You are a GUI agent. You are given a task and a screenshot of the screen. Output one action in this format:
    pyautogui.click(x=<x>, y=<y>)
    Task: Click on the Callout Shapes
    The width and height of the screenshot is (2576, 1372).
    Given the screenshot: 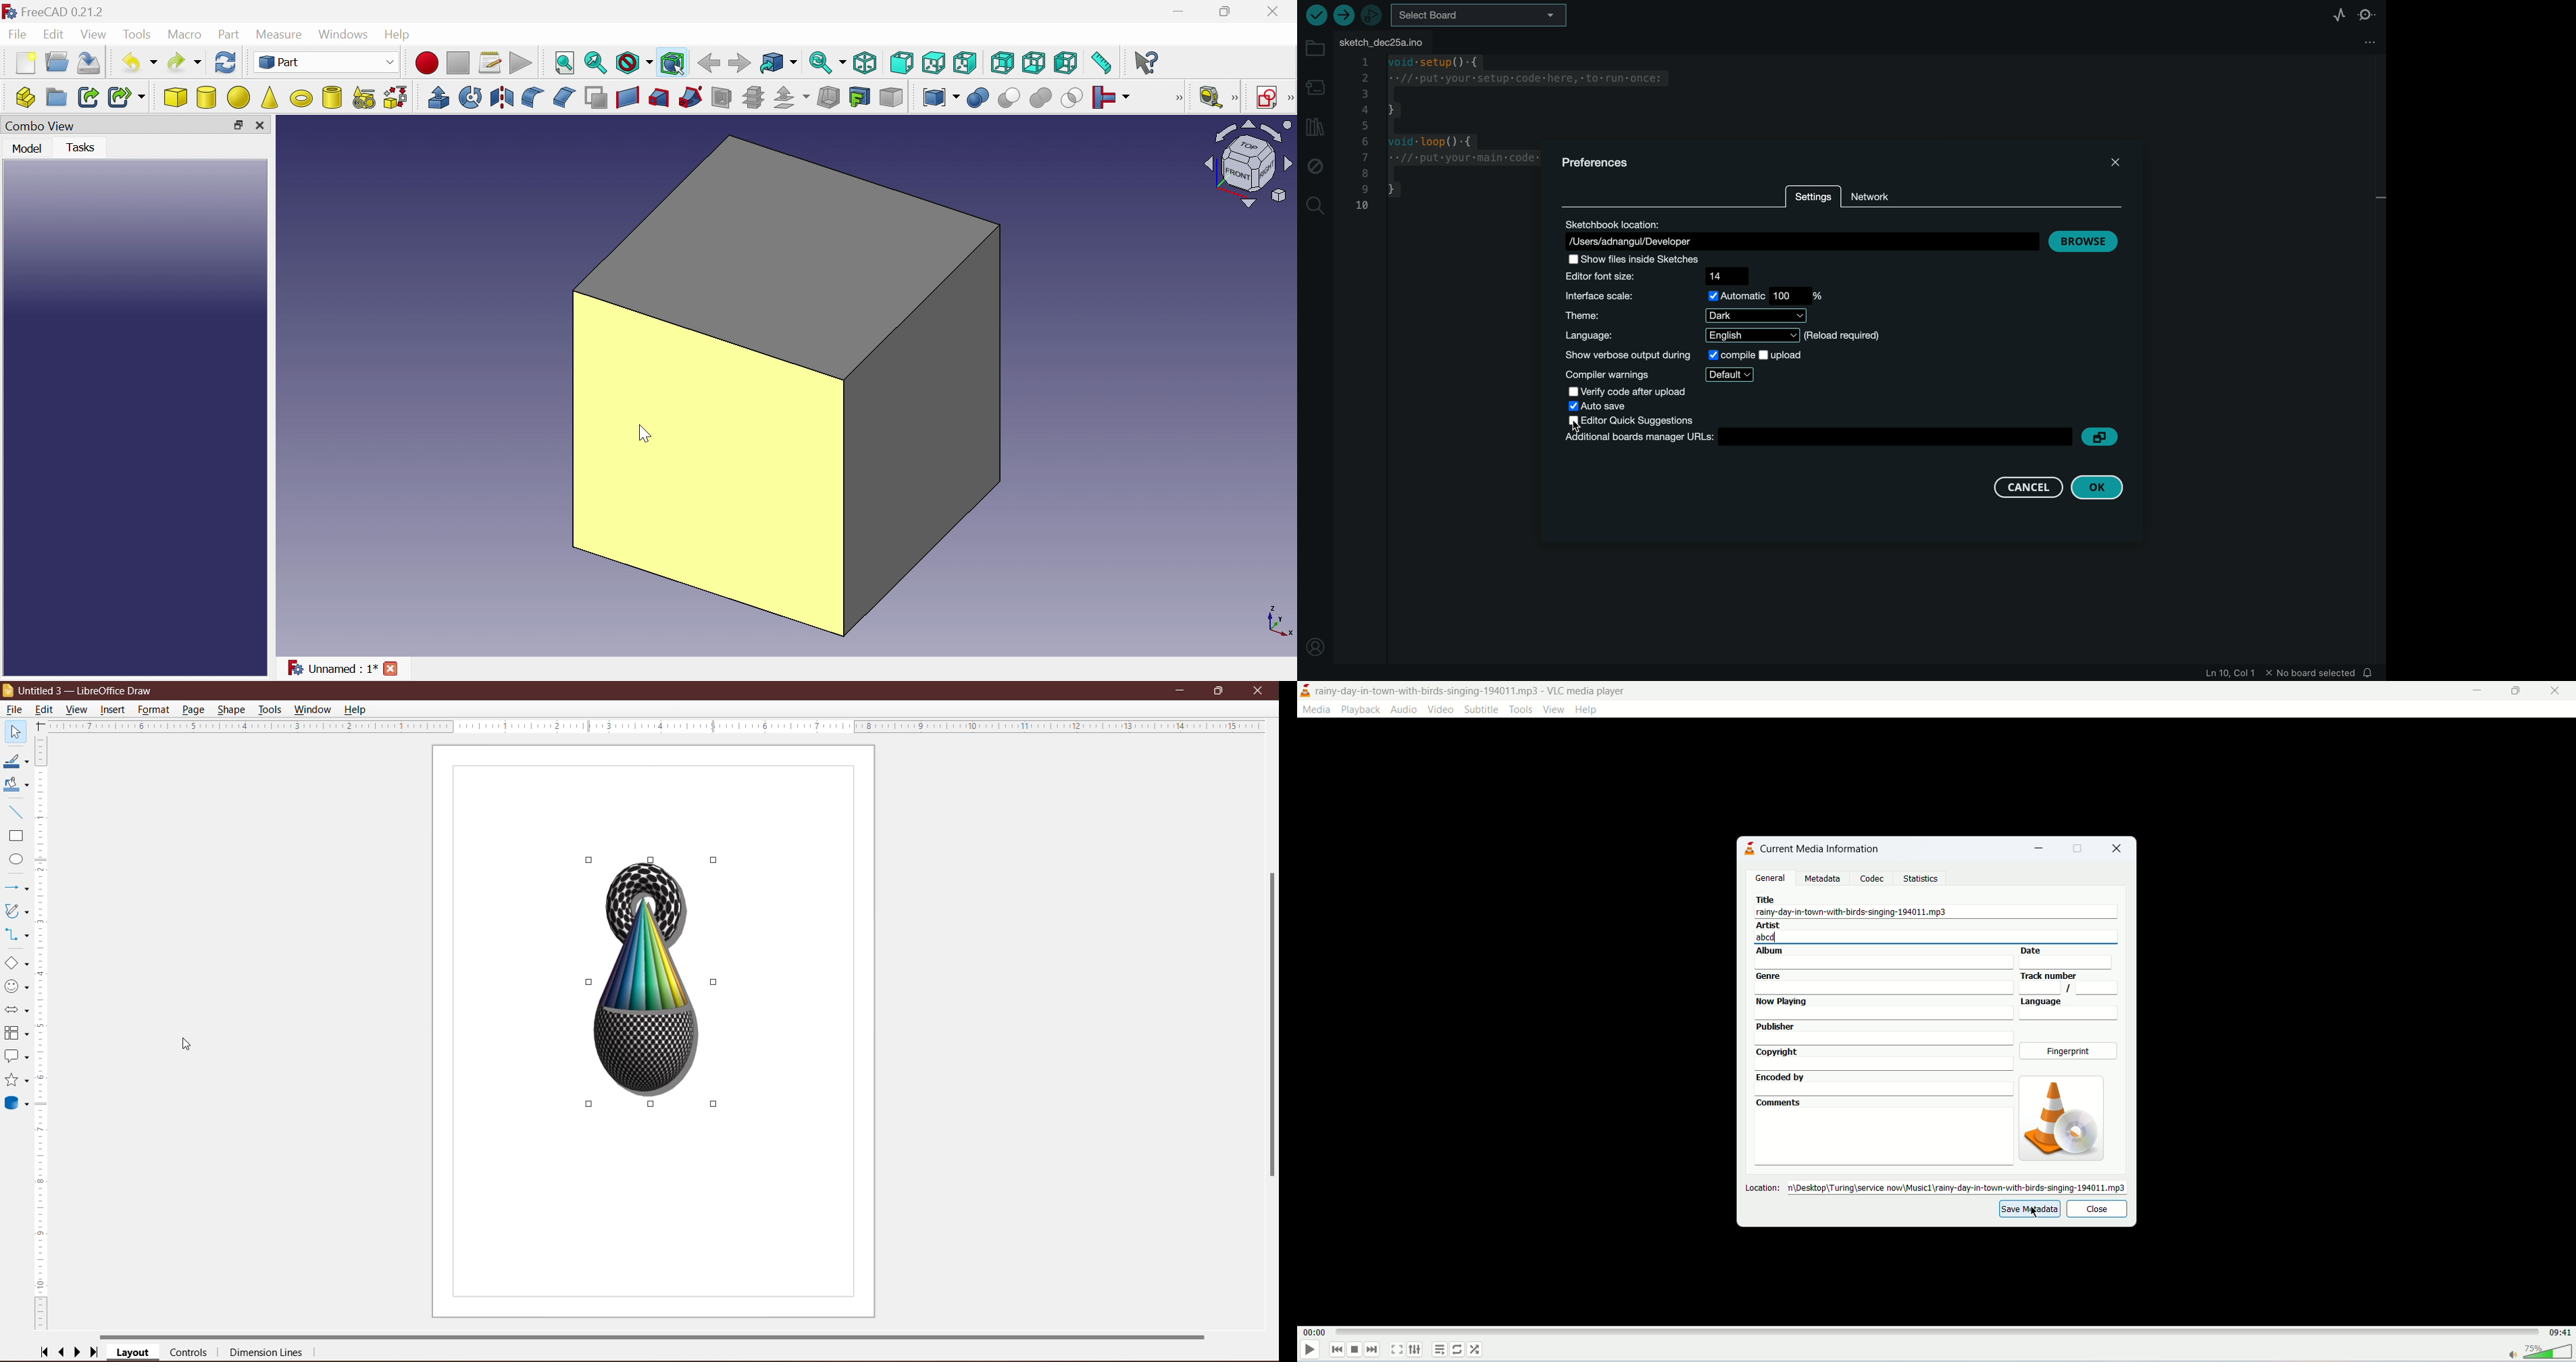 What is the action you would take?
    pyautogui.click(x=17, y=1057)
    